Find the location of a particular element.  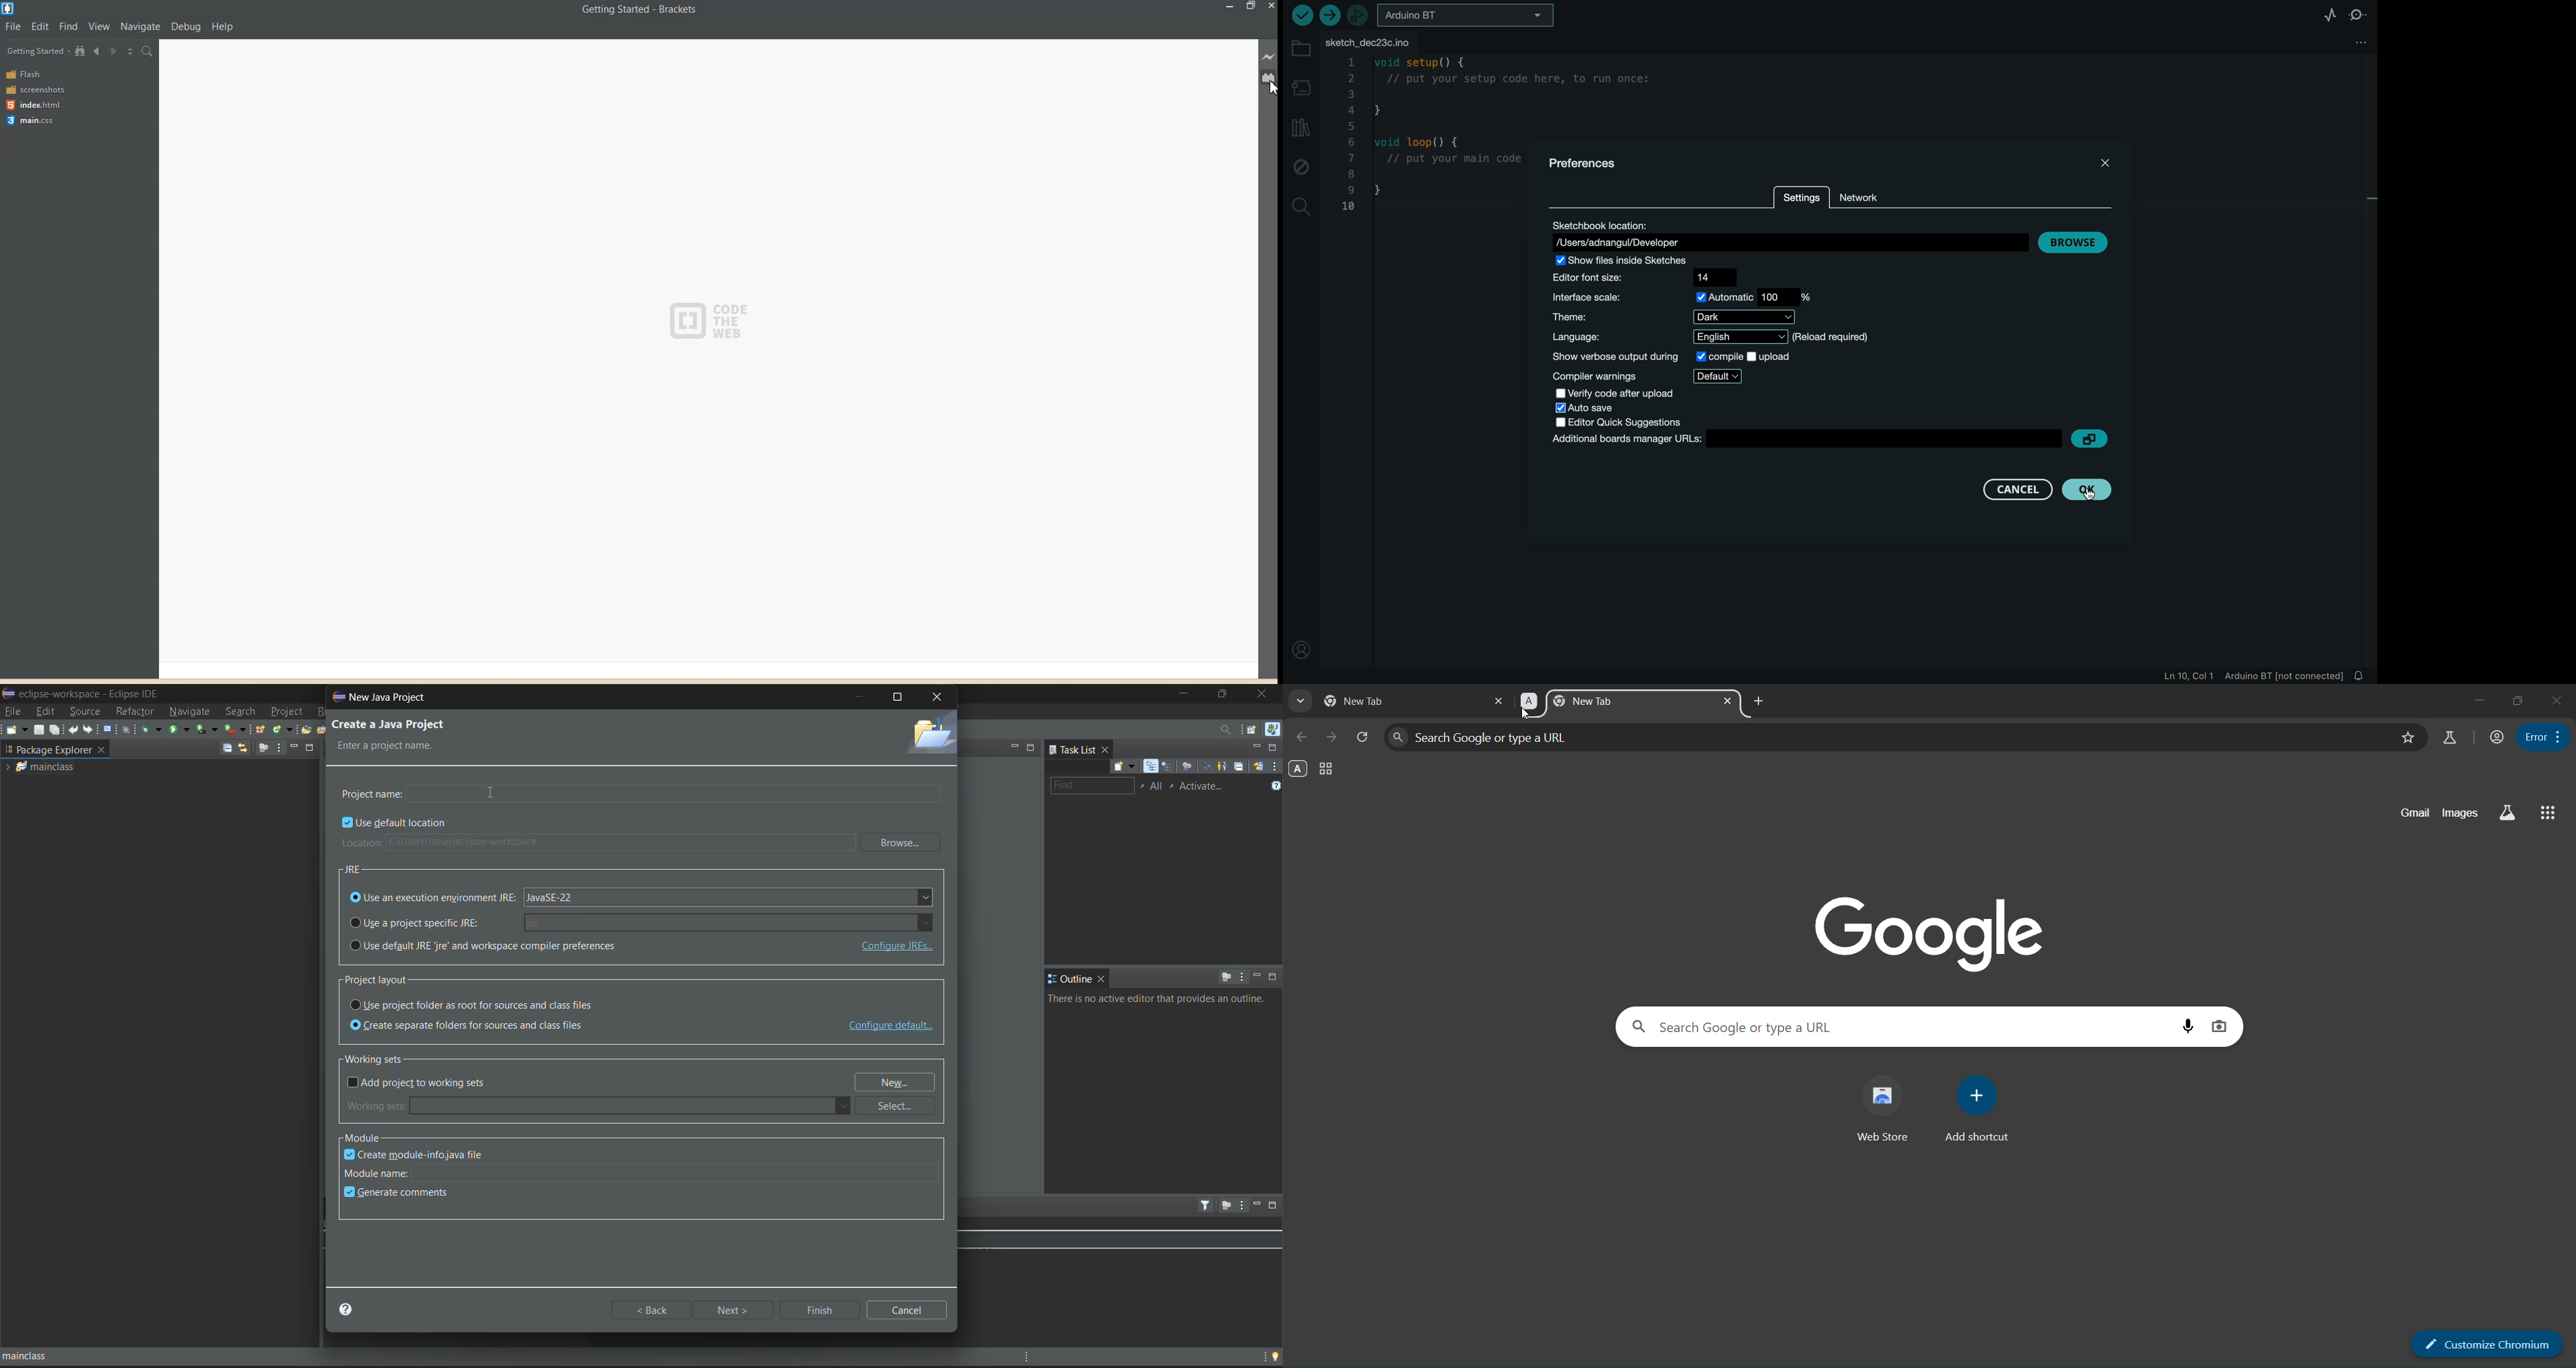

minimize is located at coordinates (2478, 699).